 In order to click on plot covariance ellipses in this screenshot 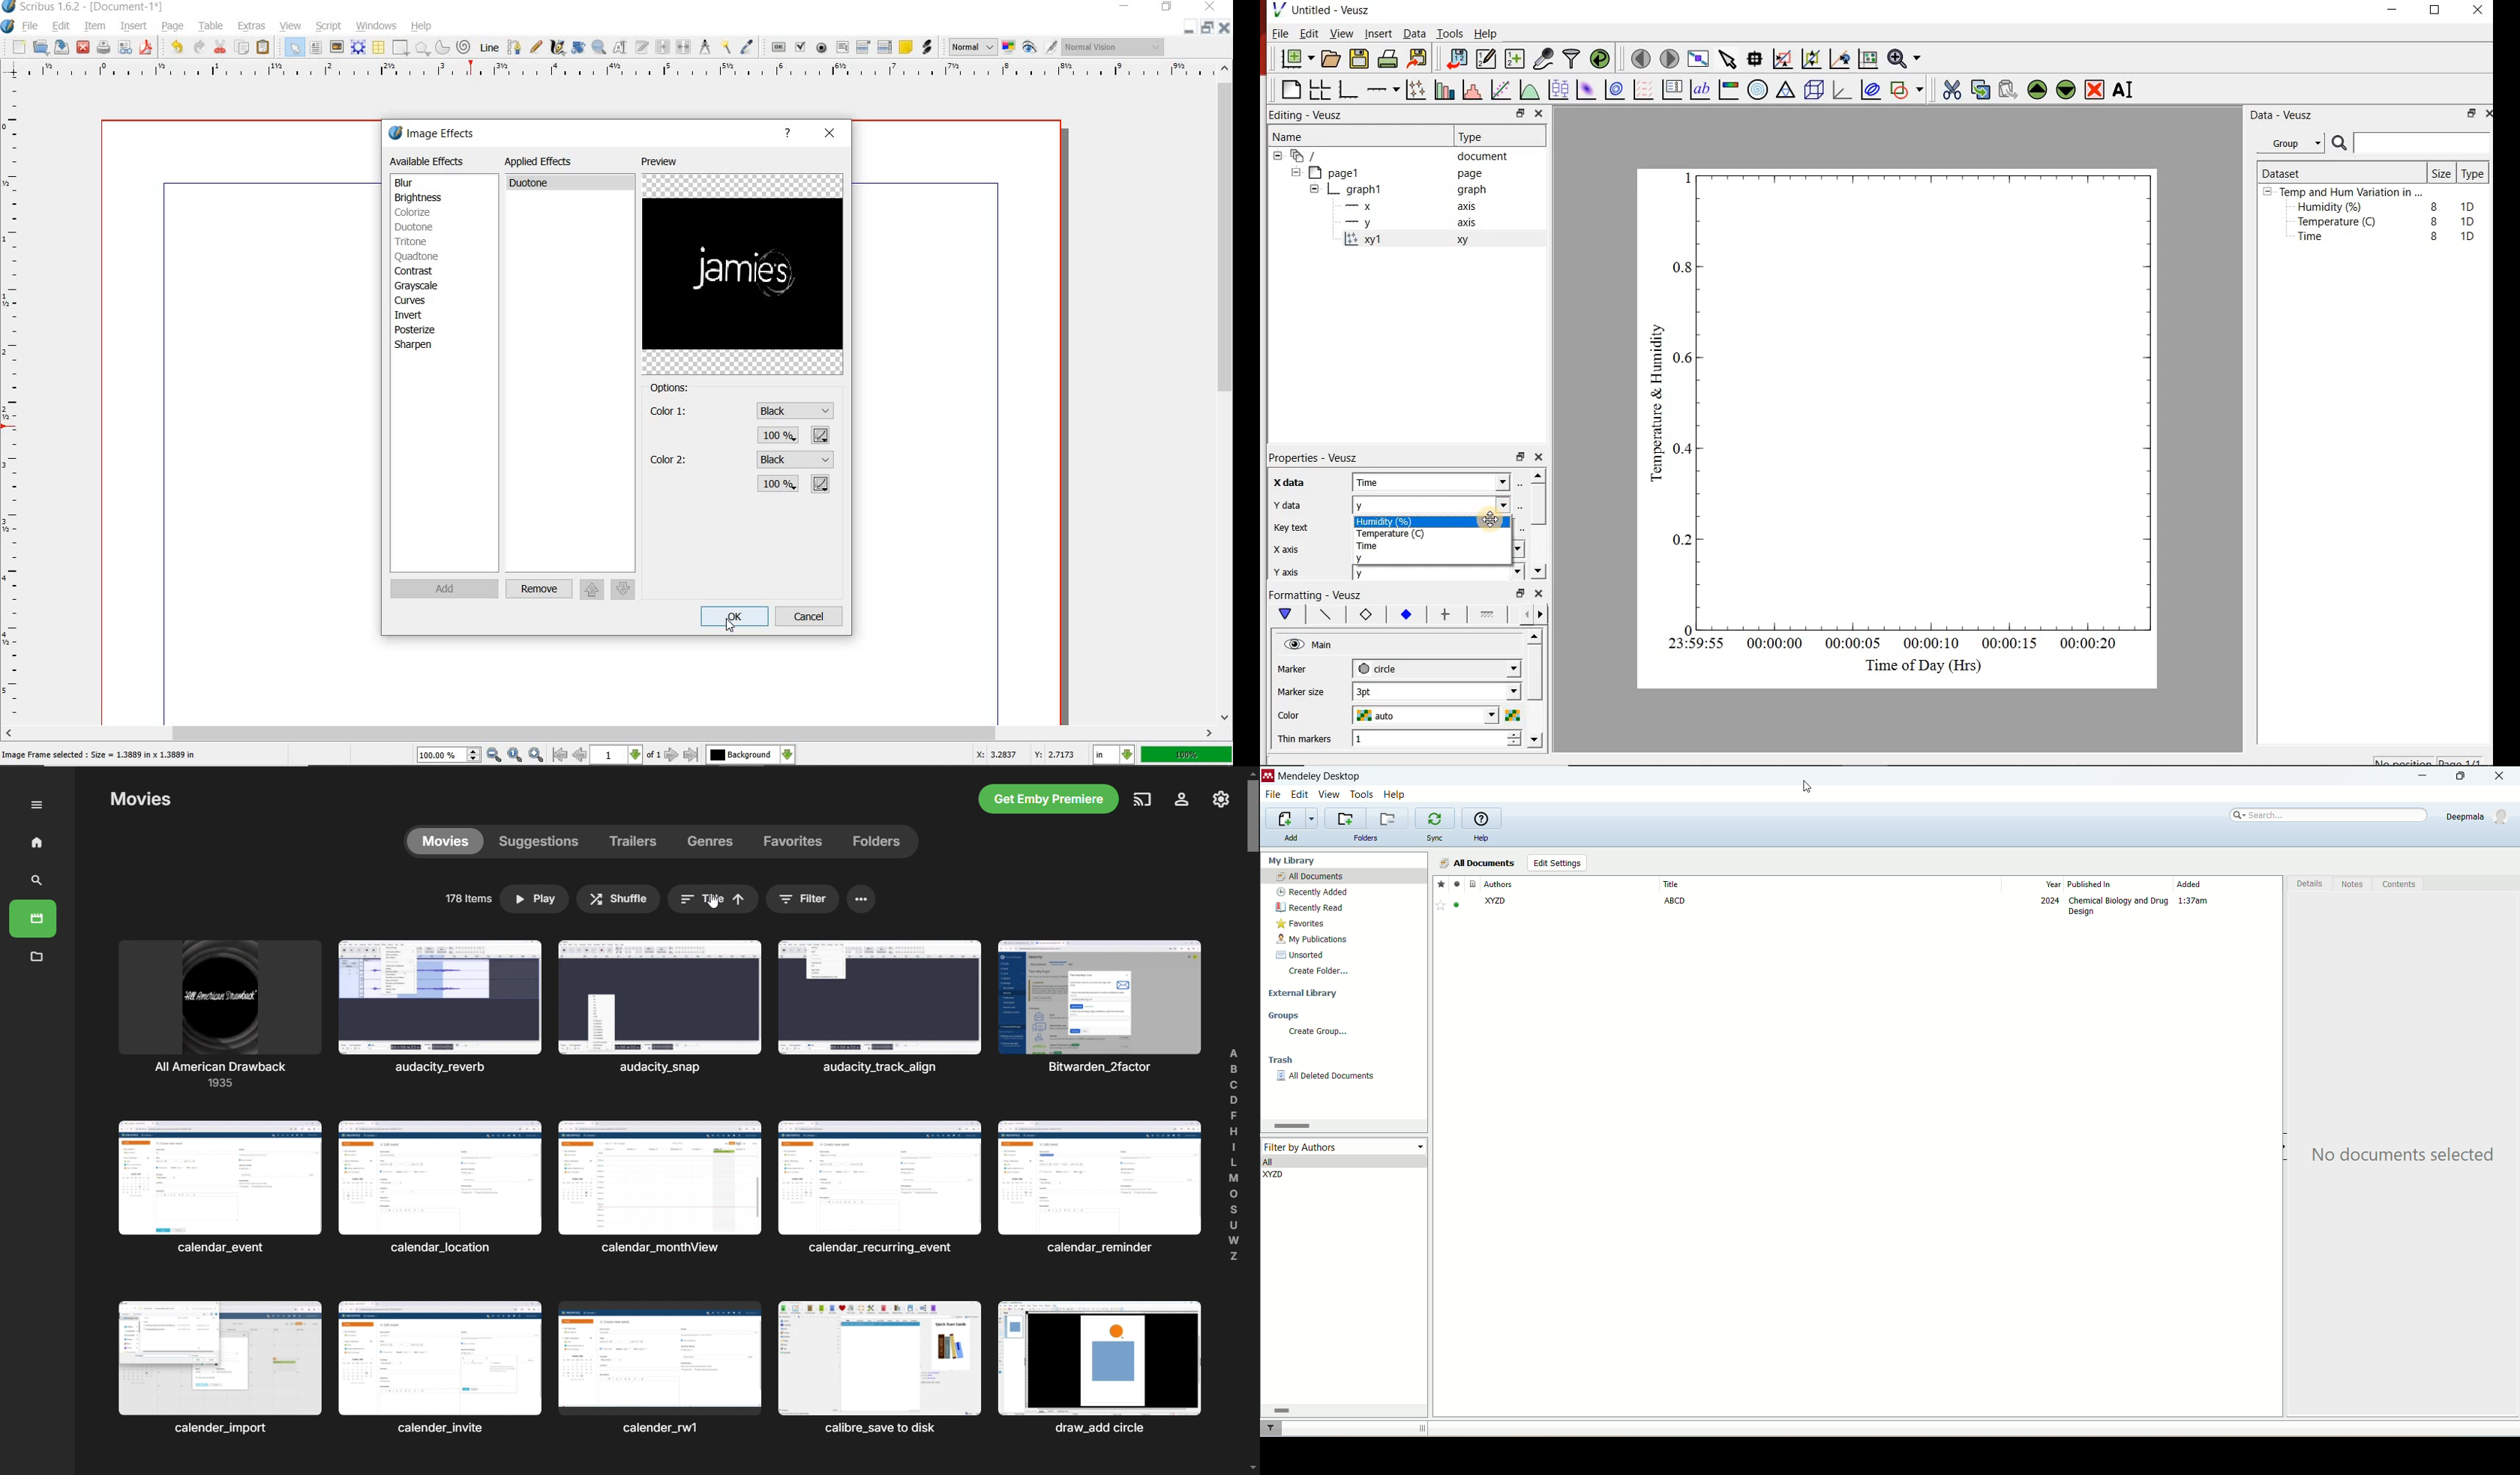, I will do `click(1875, 92)`.